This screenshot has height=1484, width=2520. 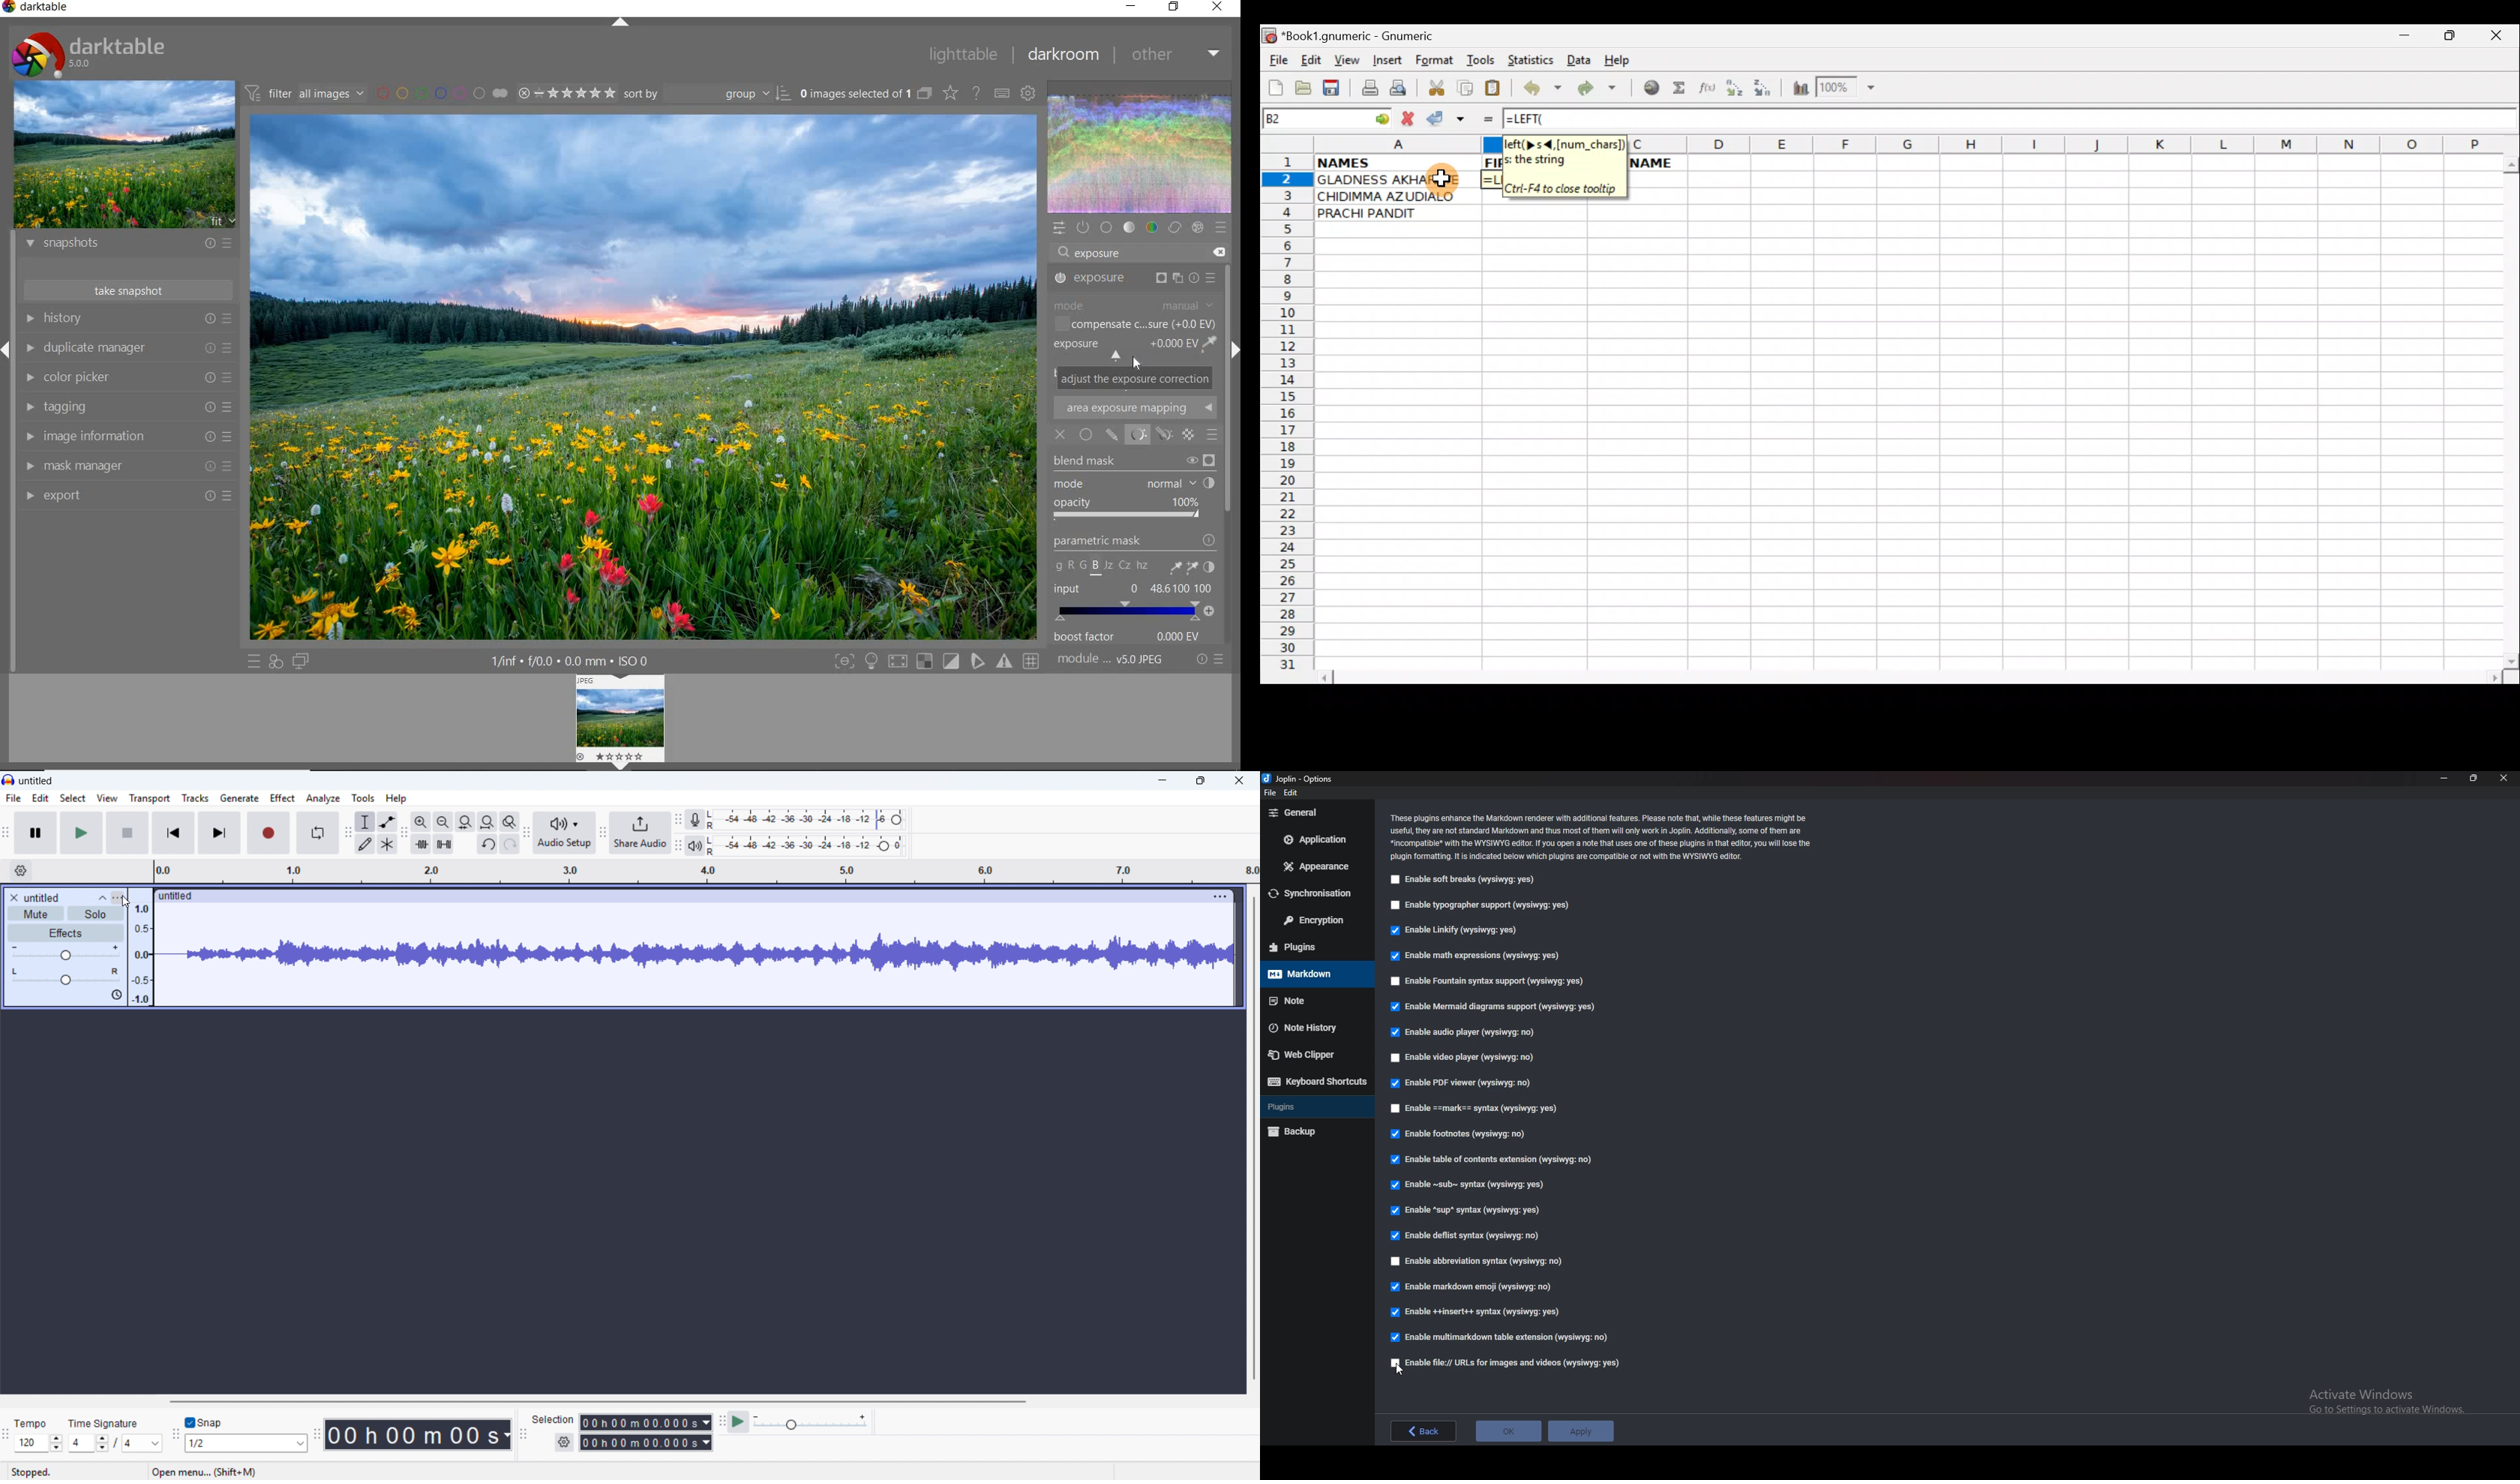 What do you see at coordinates (1130, 228) in the screenshot?
I see `tone` at bounding box center [1130, 228].